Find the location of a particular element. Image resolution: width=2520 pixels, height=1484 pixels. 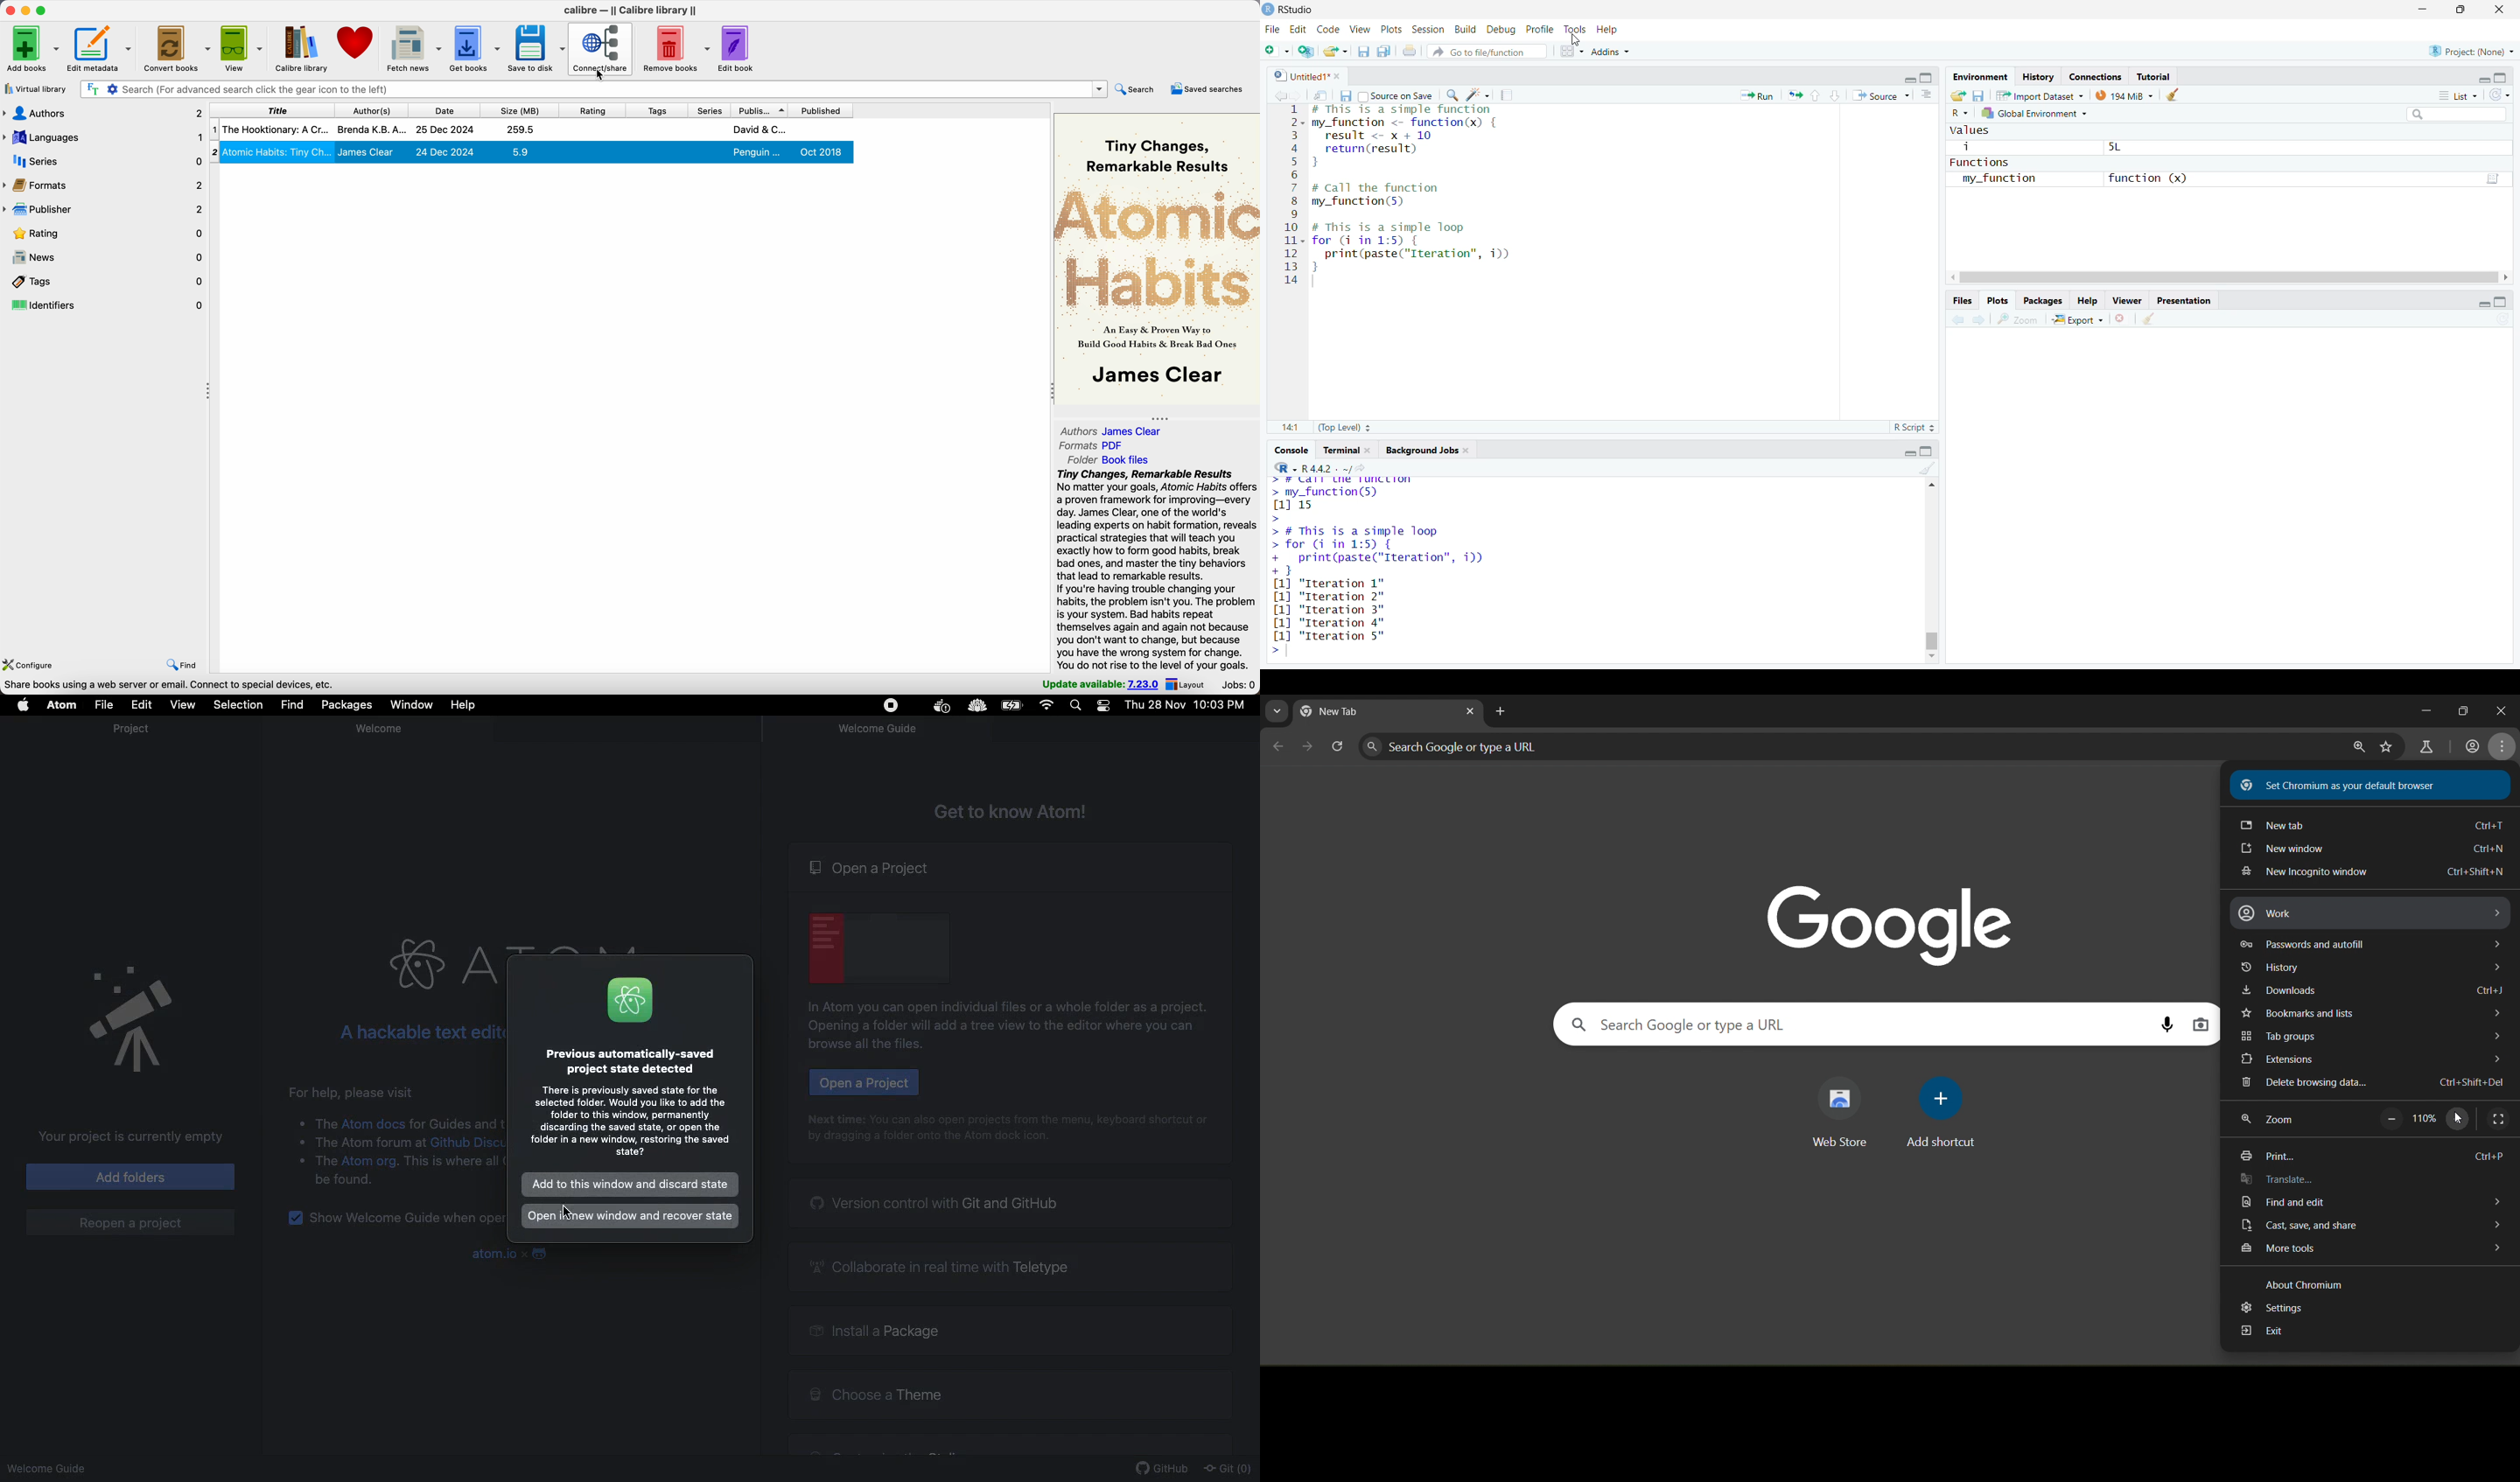

search tab is located at coordinates (1278, 712).